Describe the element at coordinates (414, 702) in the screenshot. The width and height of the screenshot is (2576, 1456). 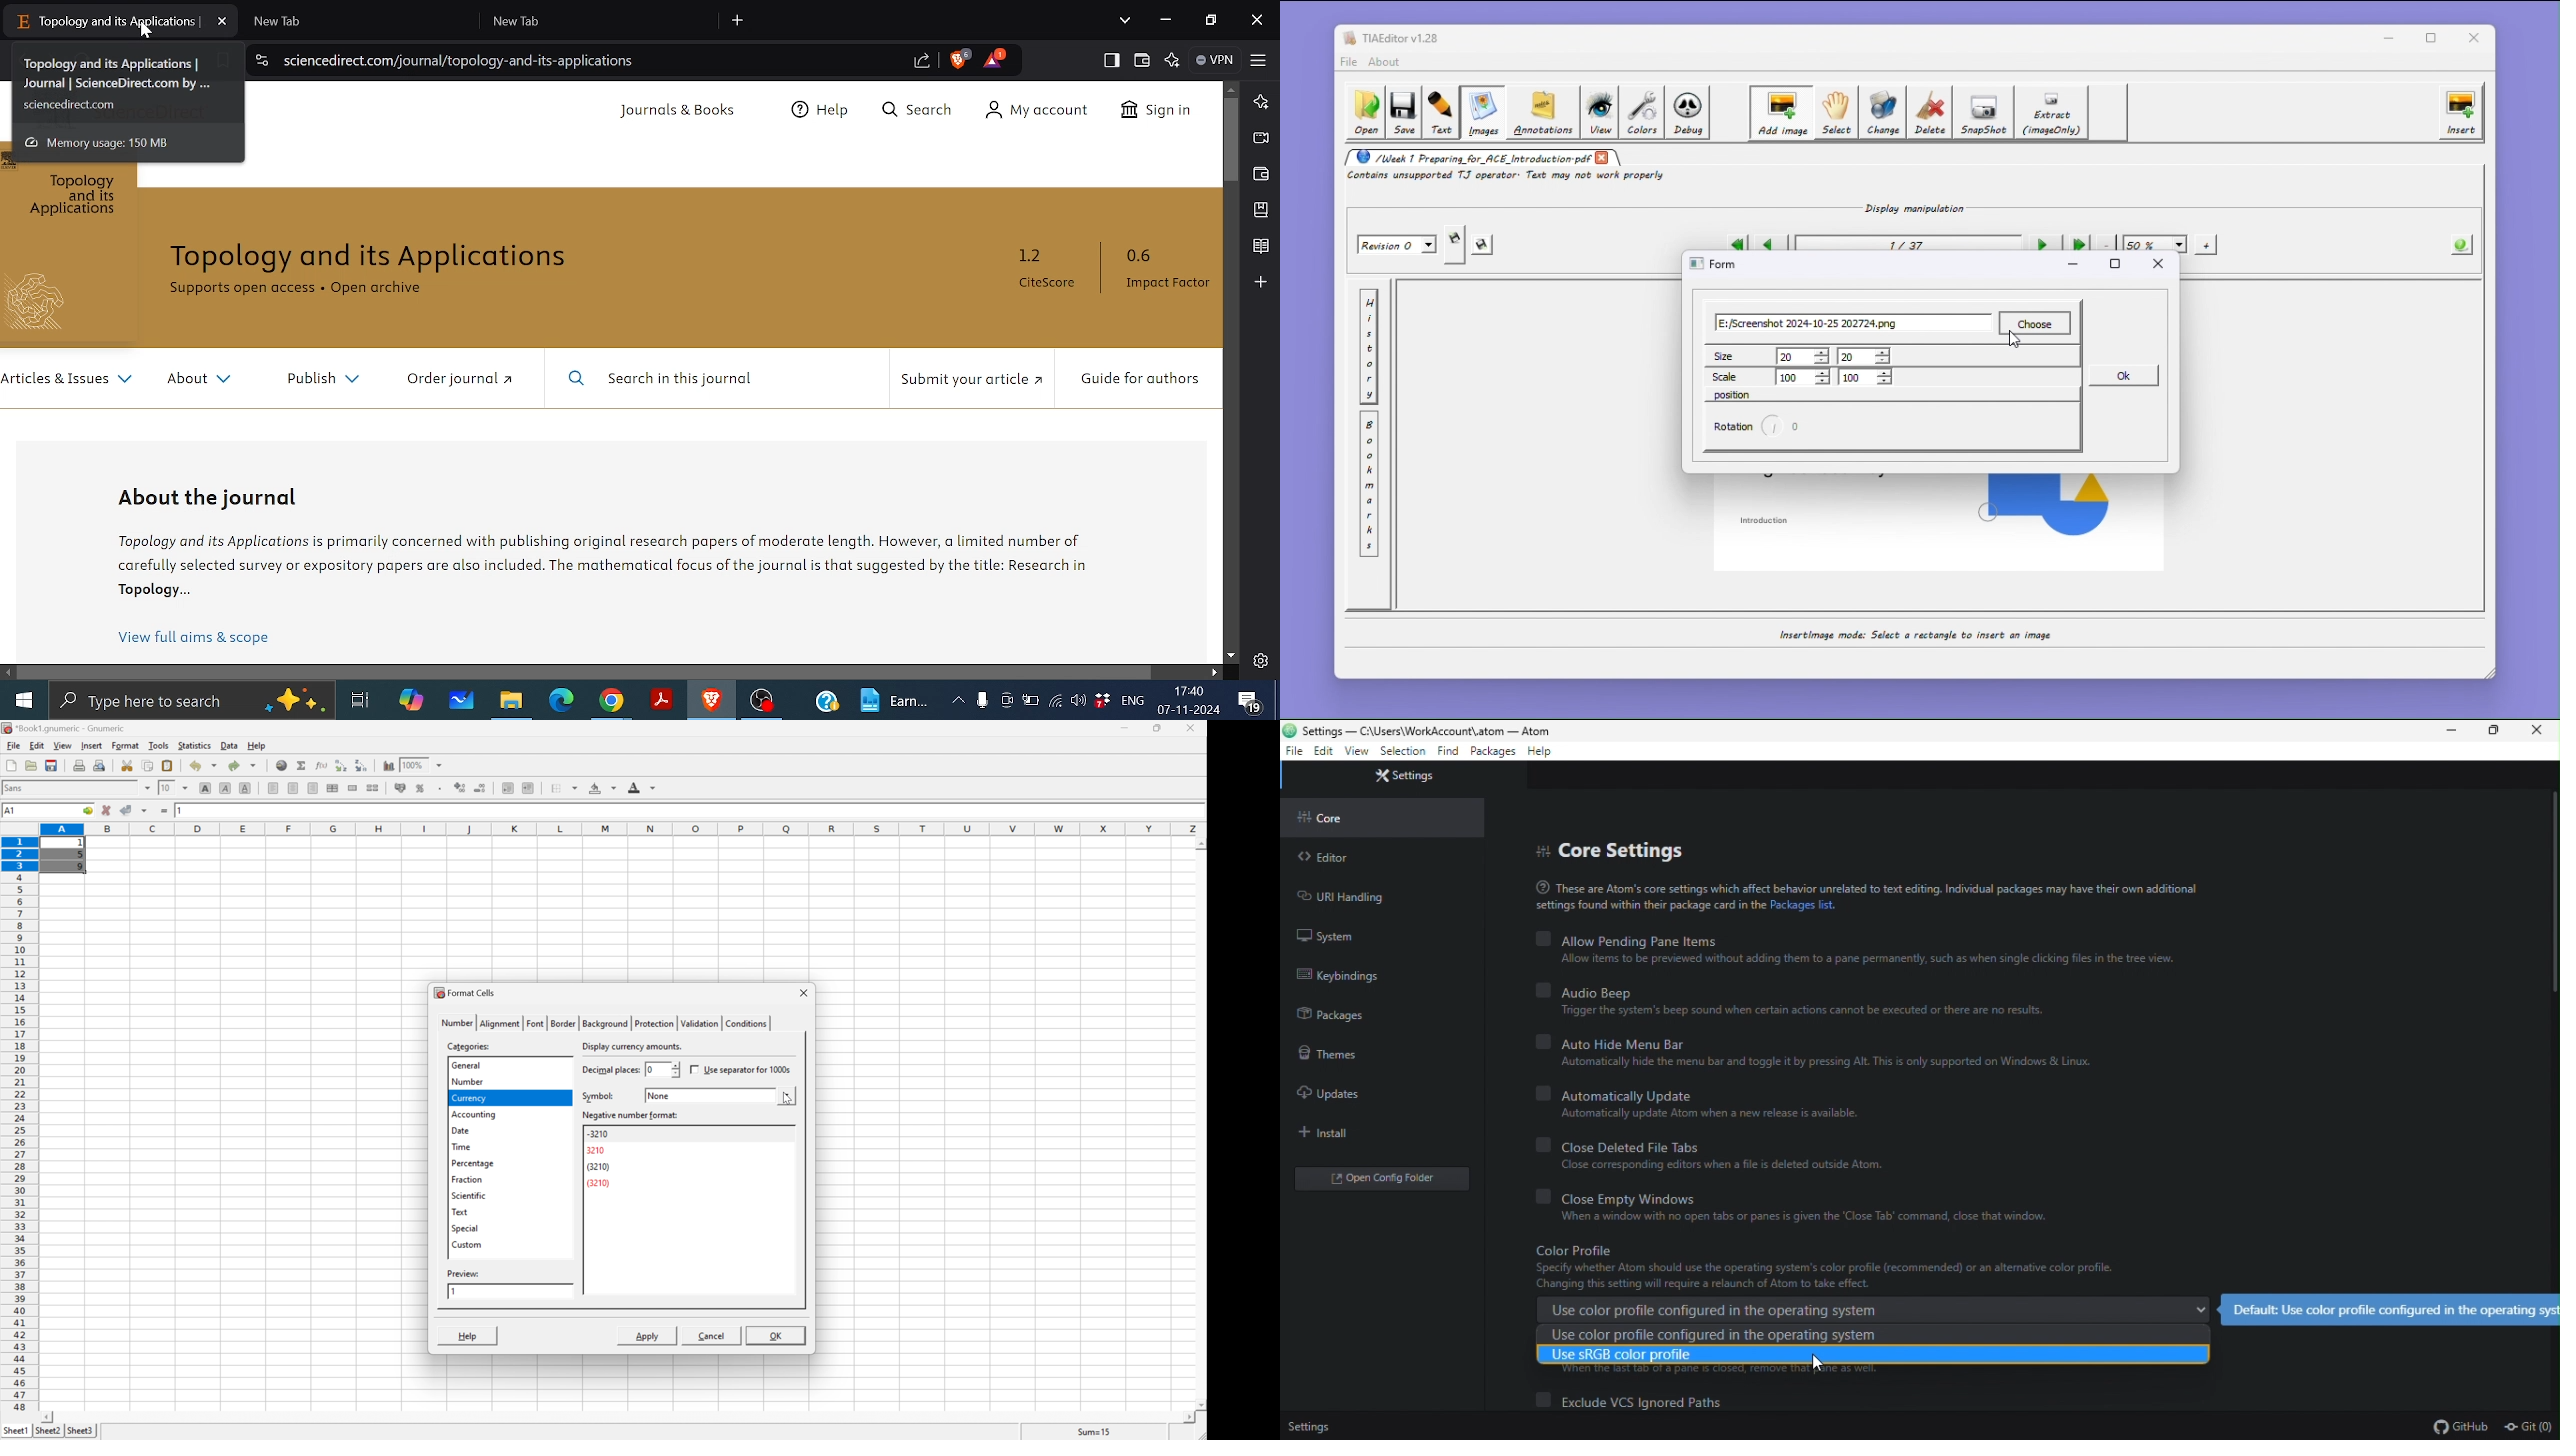
I see `Copilot` at that location.